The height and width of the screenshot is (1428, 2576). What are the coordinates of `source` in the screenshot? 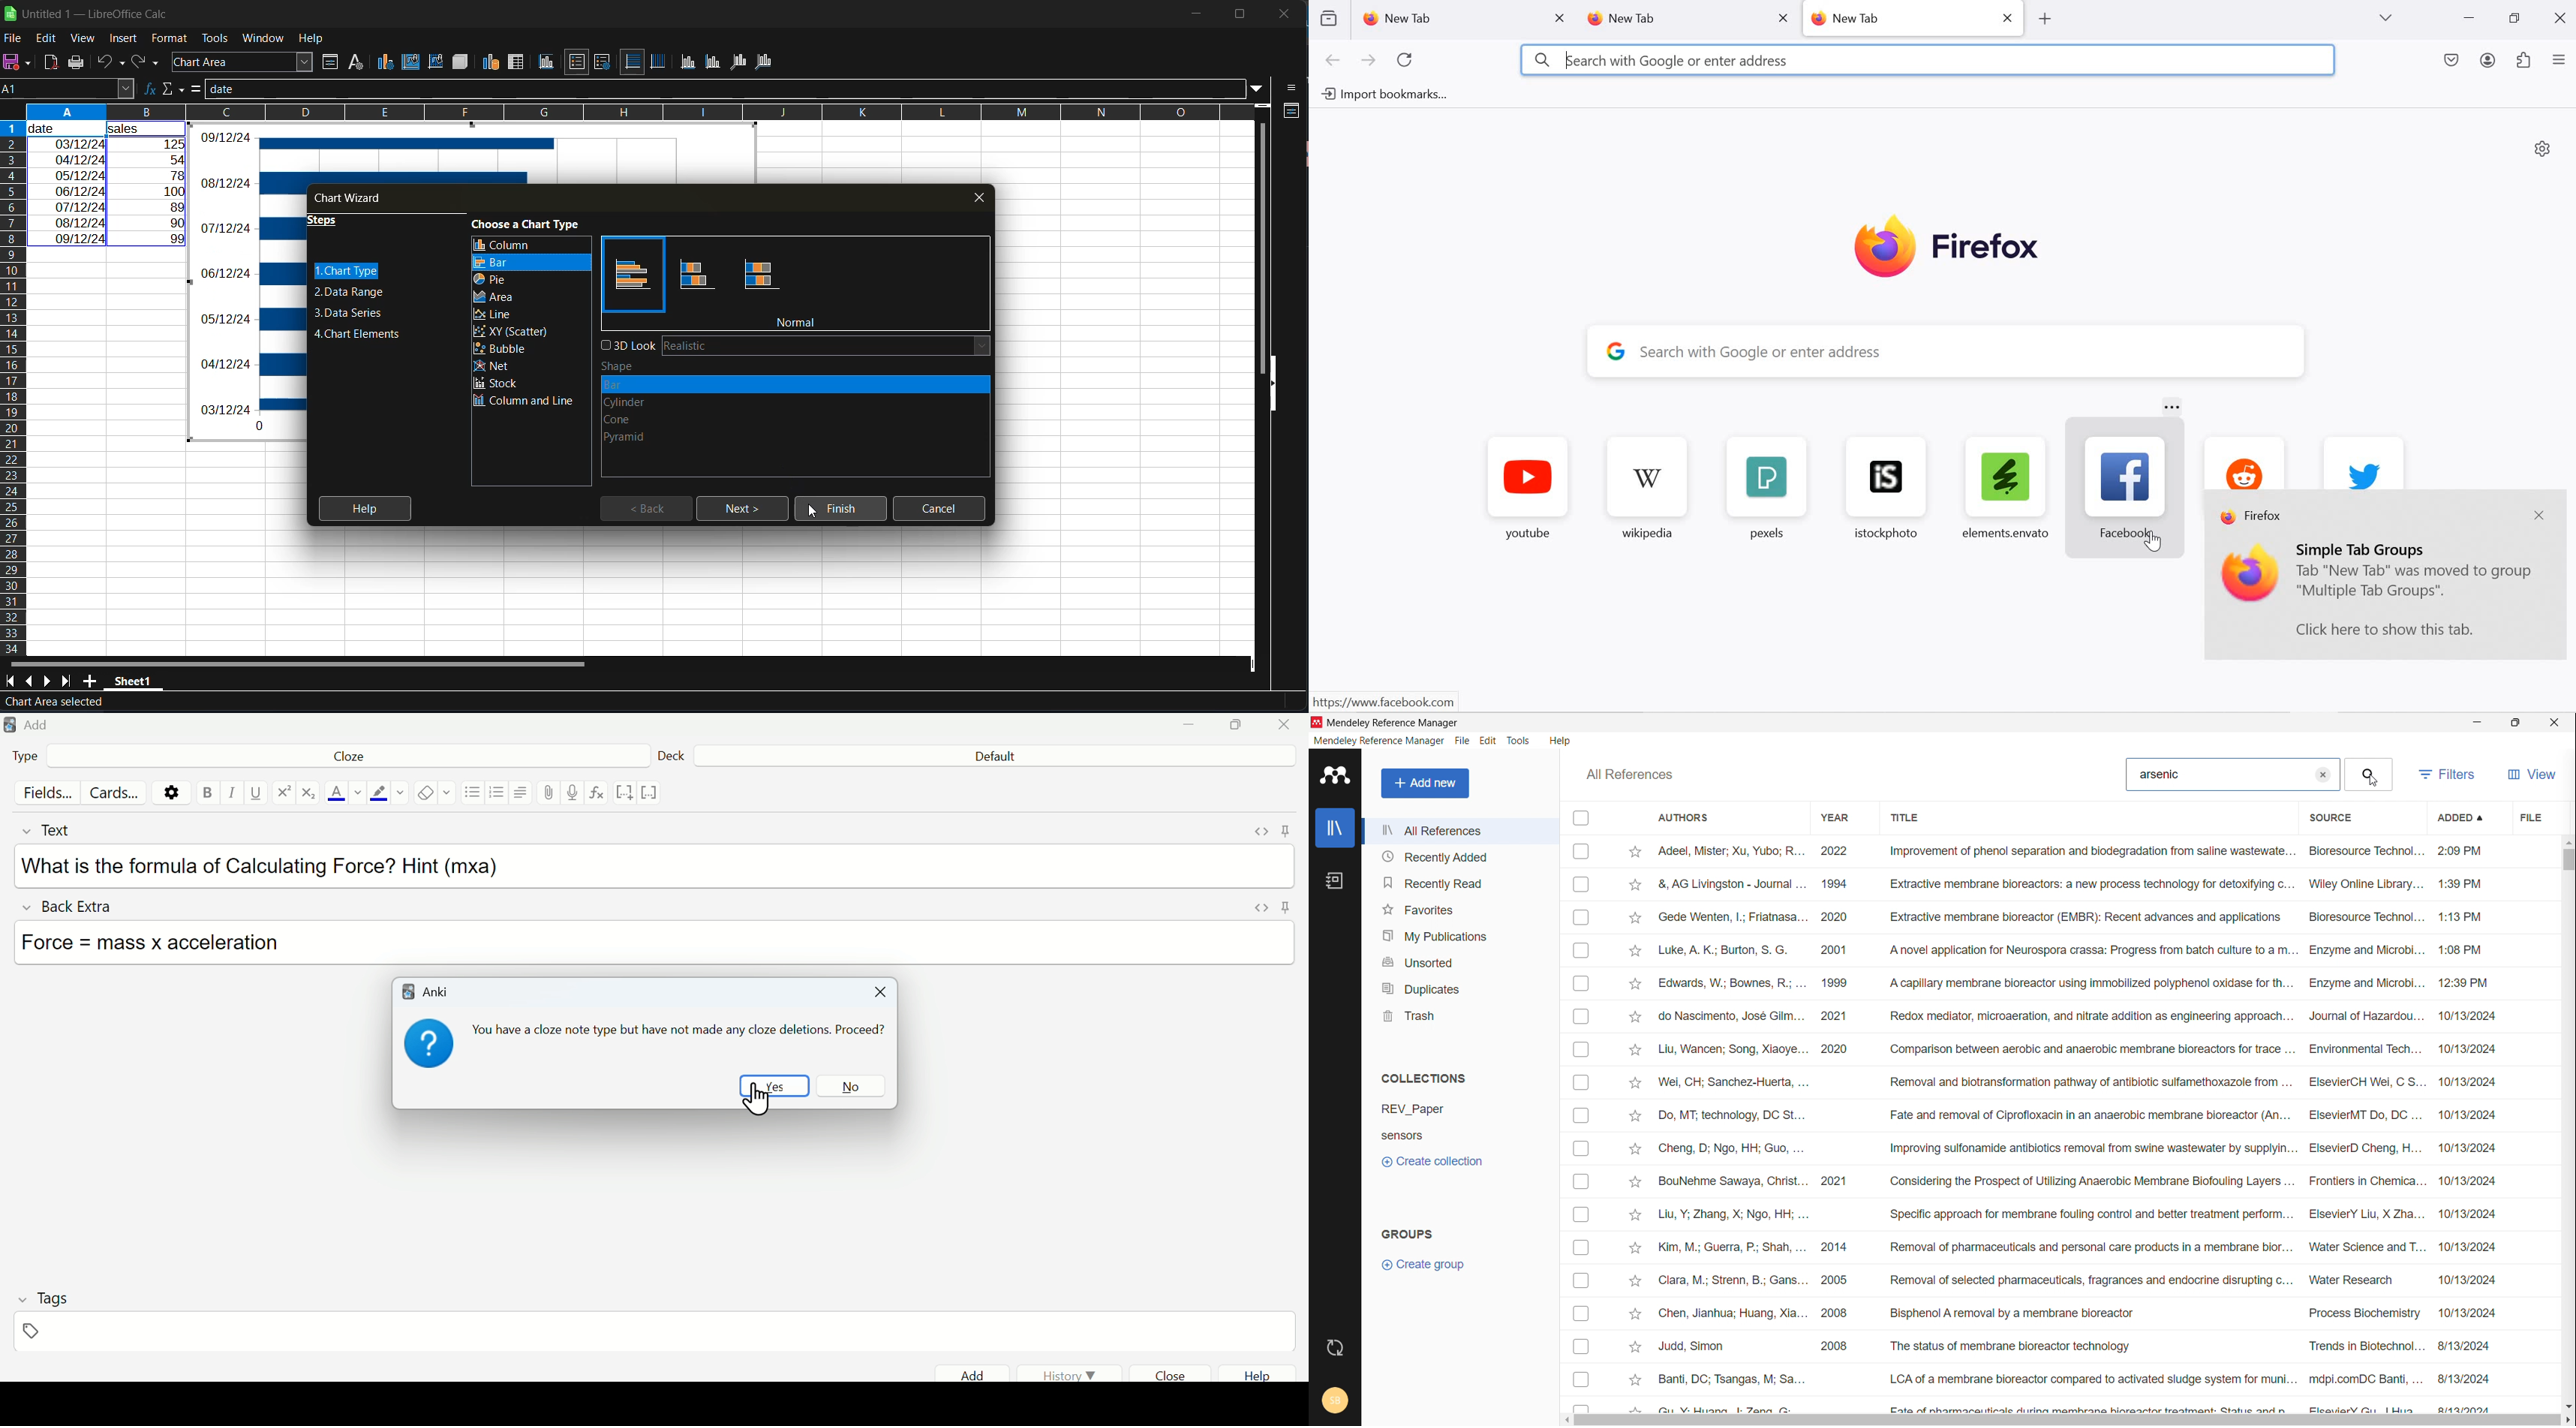 It's located at (2362, 817).